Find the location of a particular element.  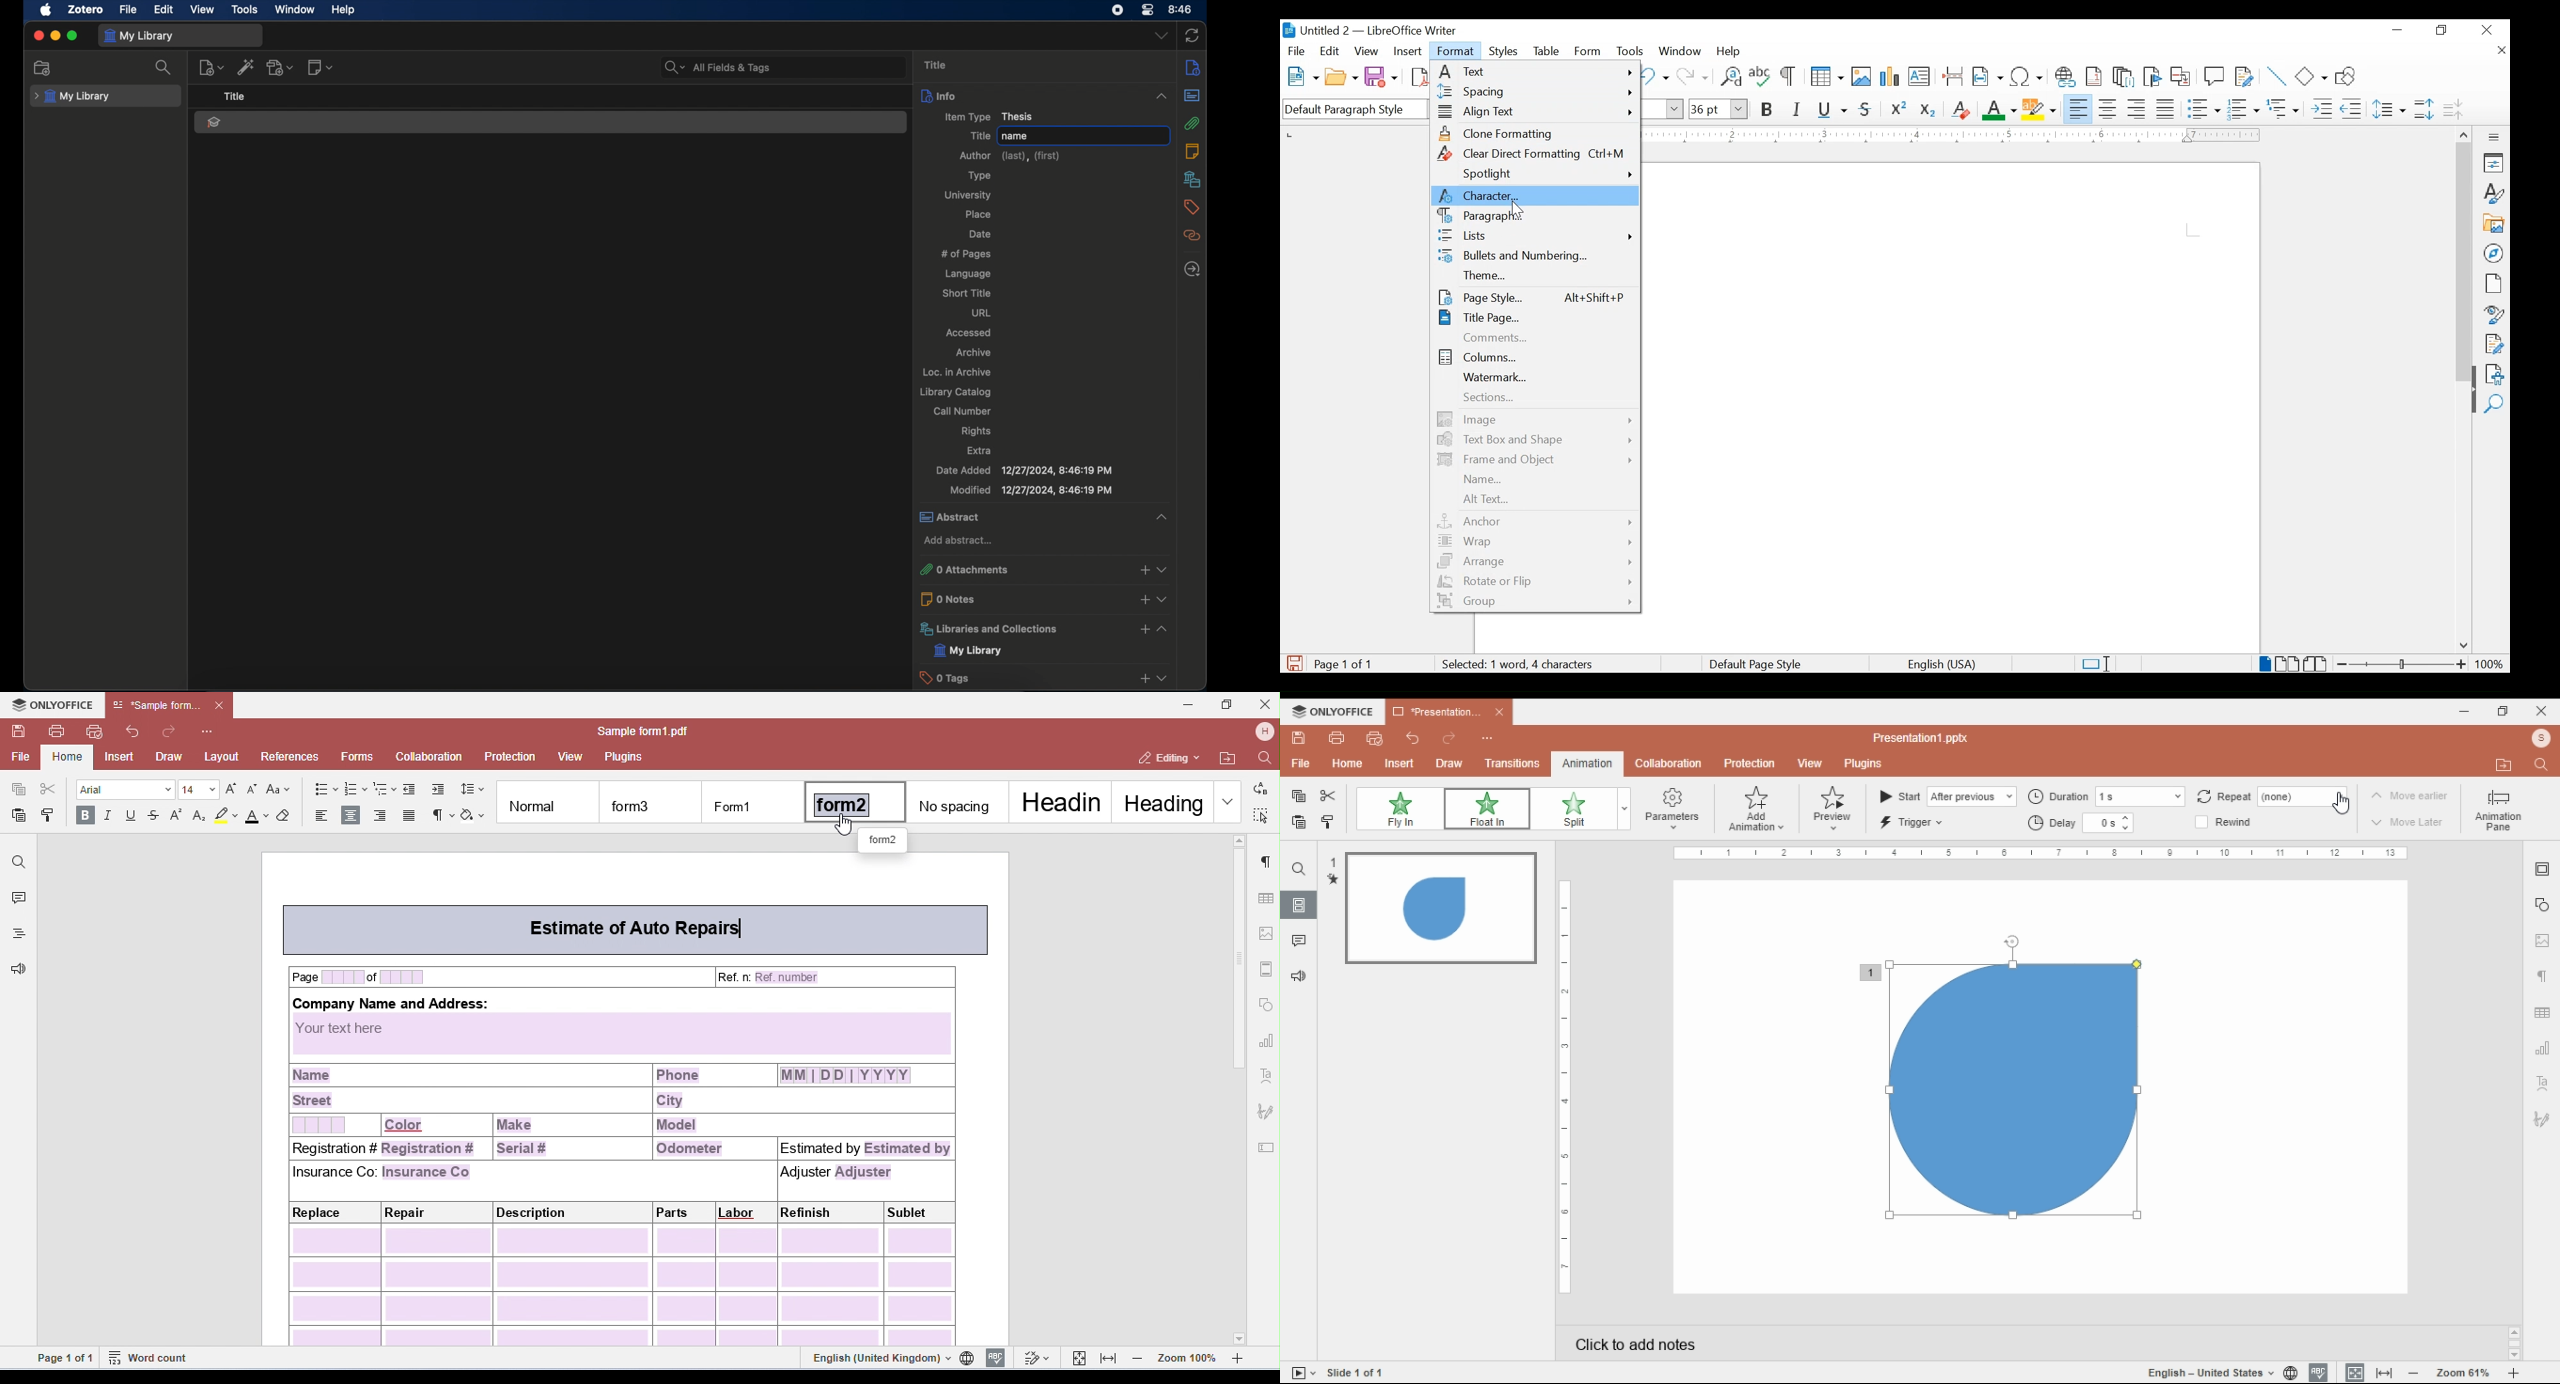

rotate or flip menu is located at coordinates (1535, 582).